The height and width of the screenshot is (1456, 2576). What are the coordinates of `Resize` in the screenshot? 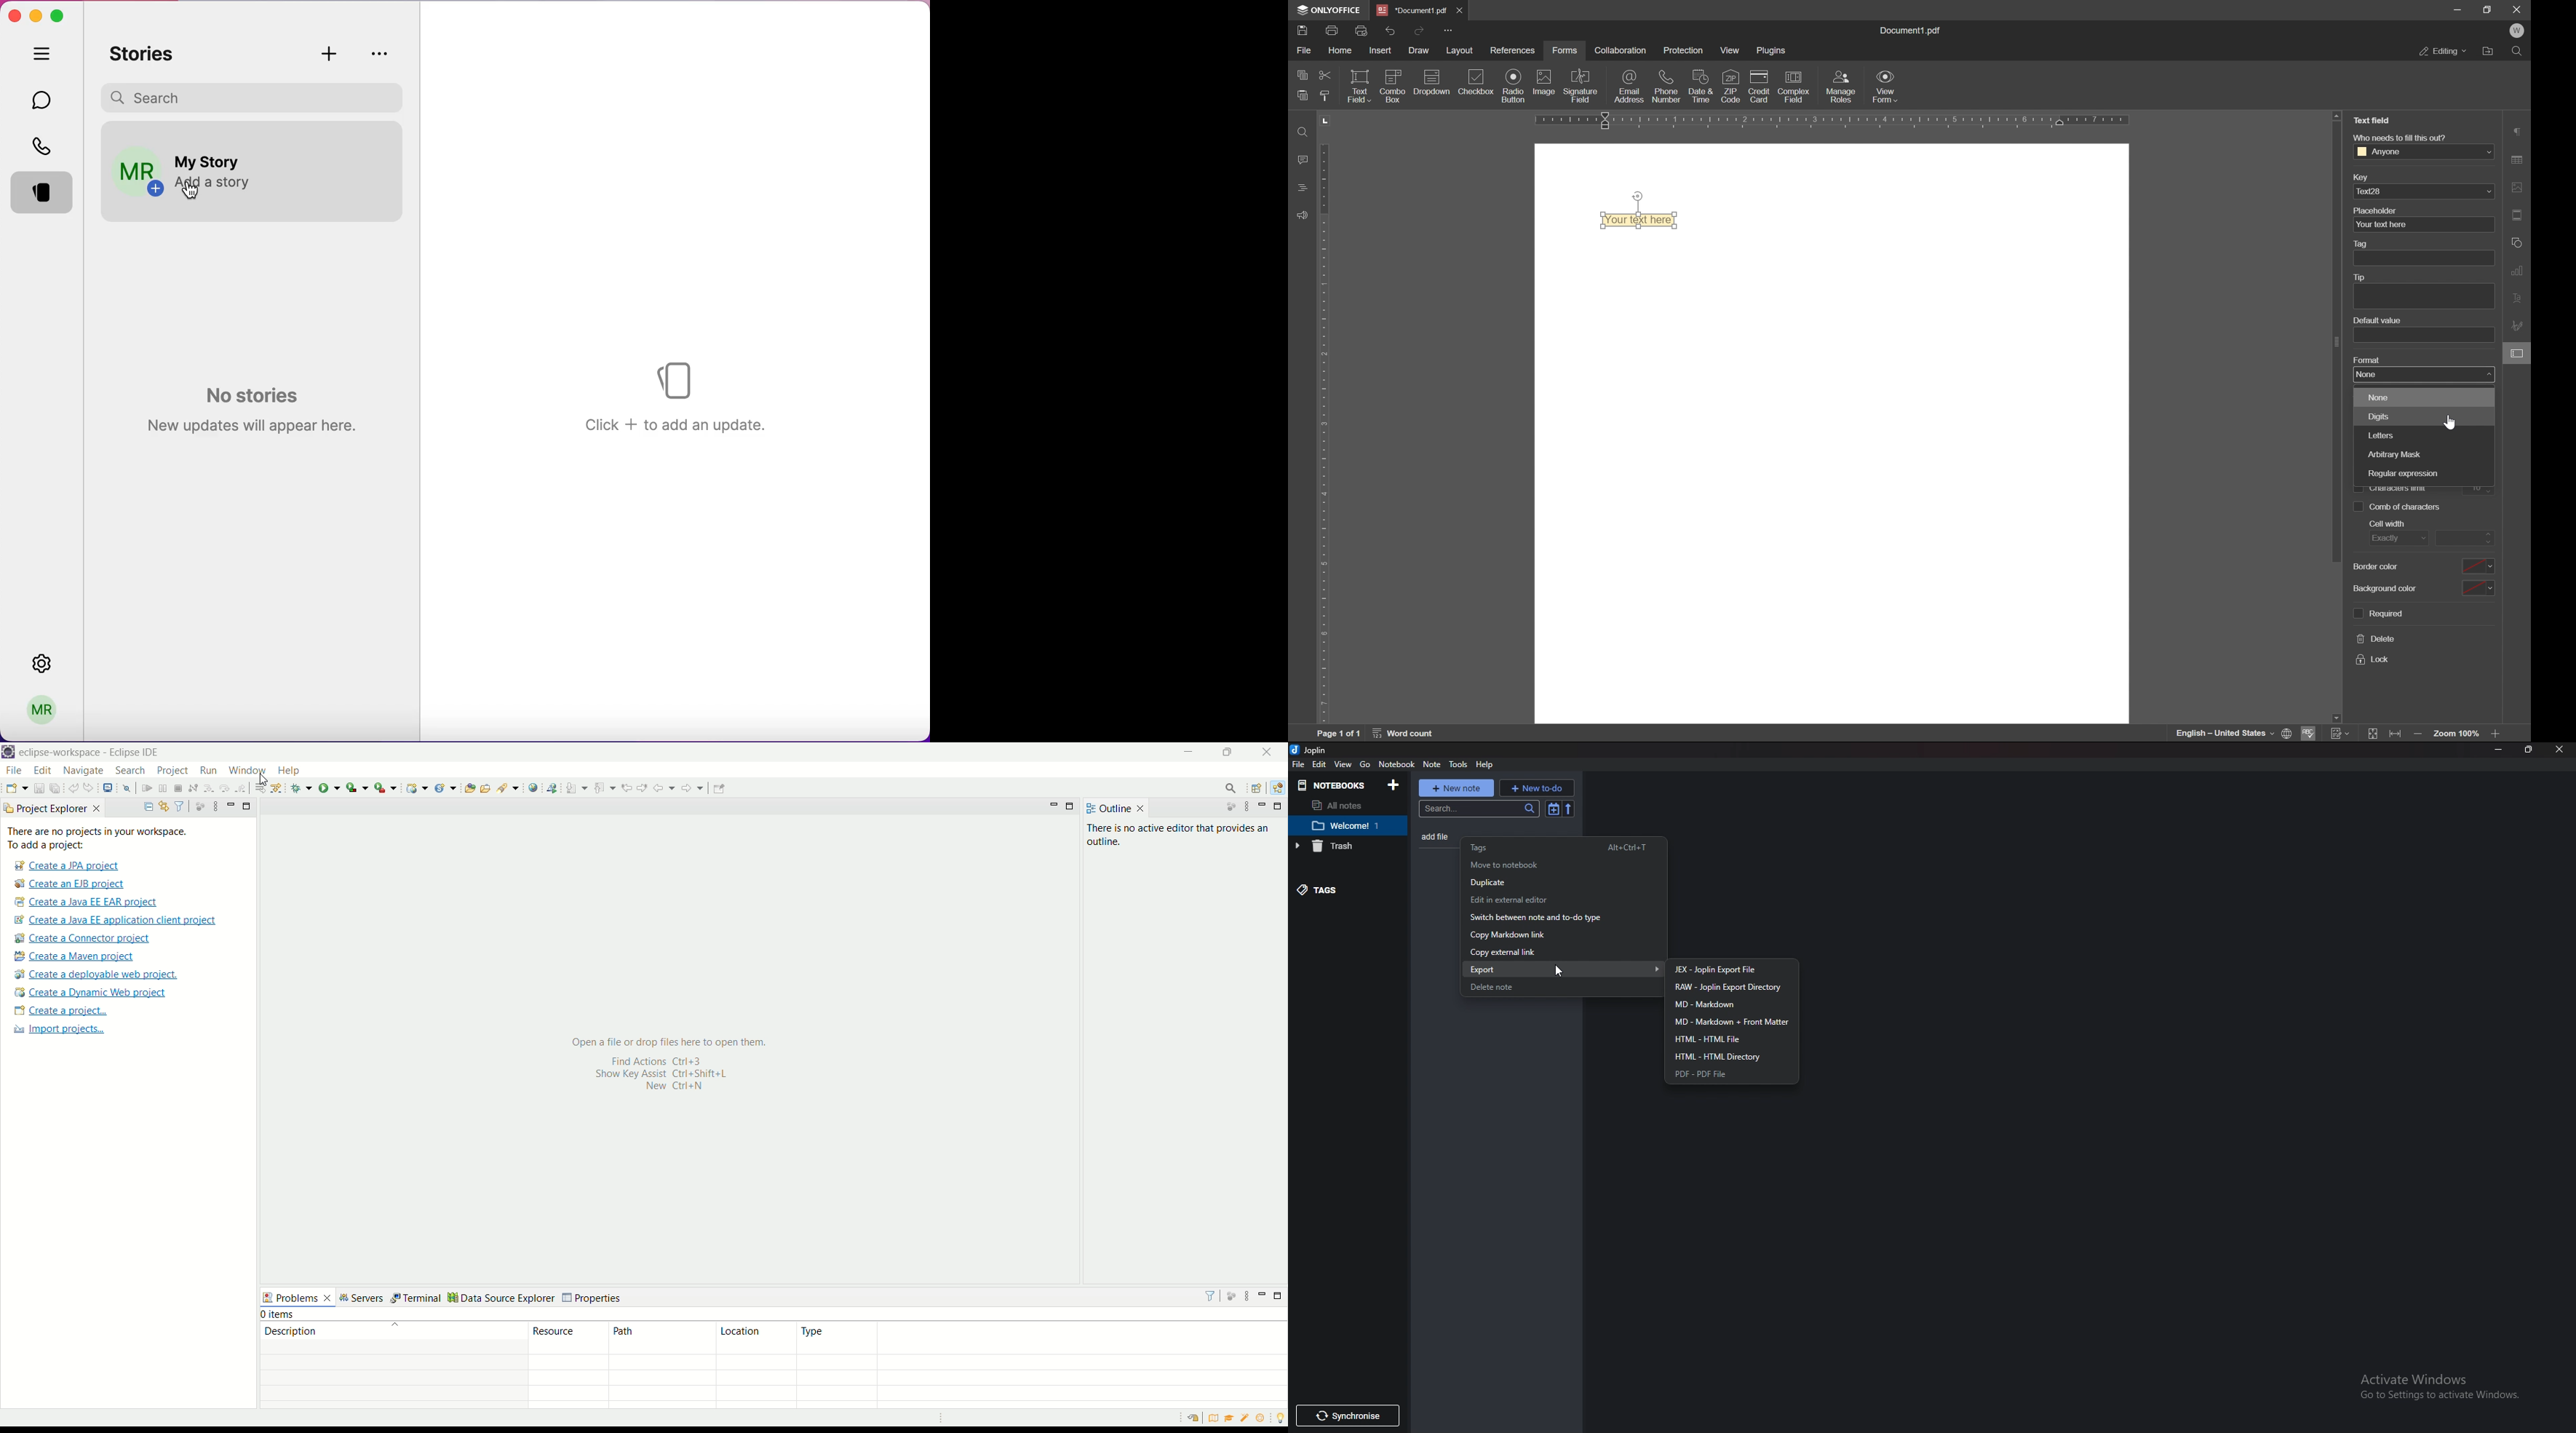 It's located at (2527, 750).